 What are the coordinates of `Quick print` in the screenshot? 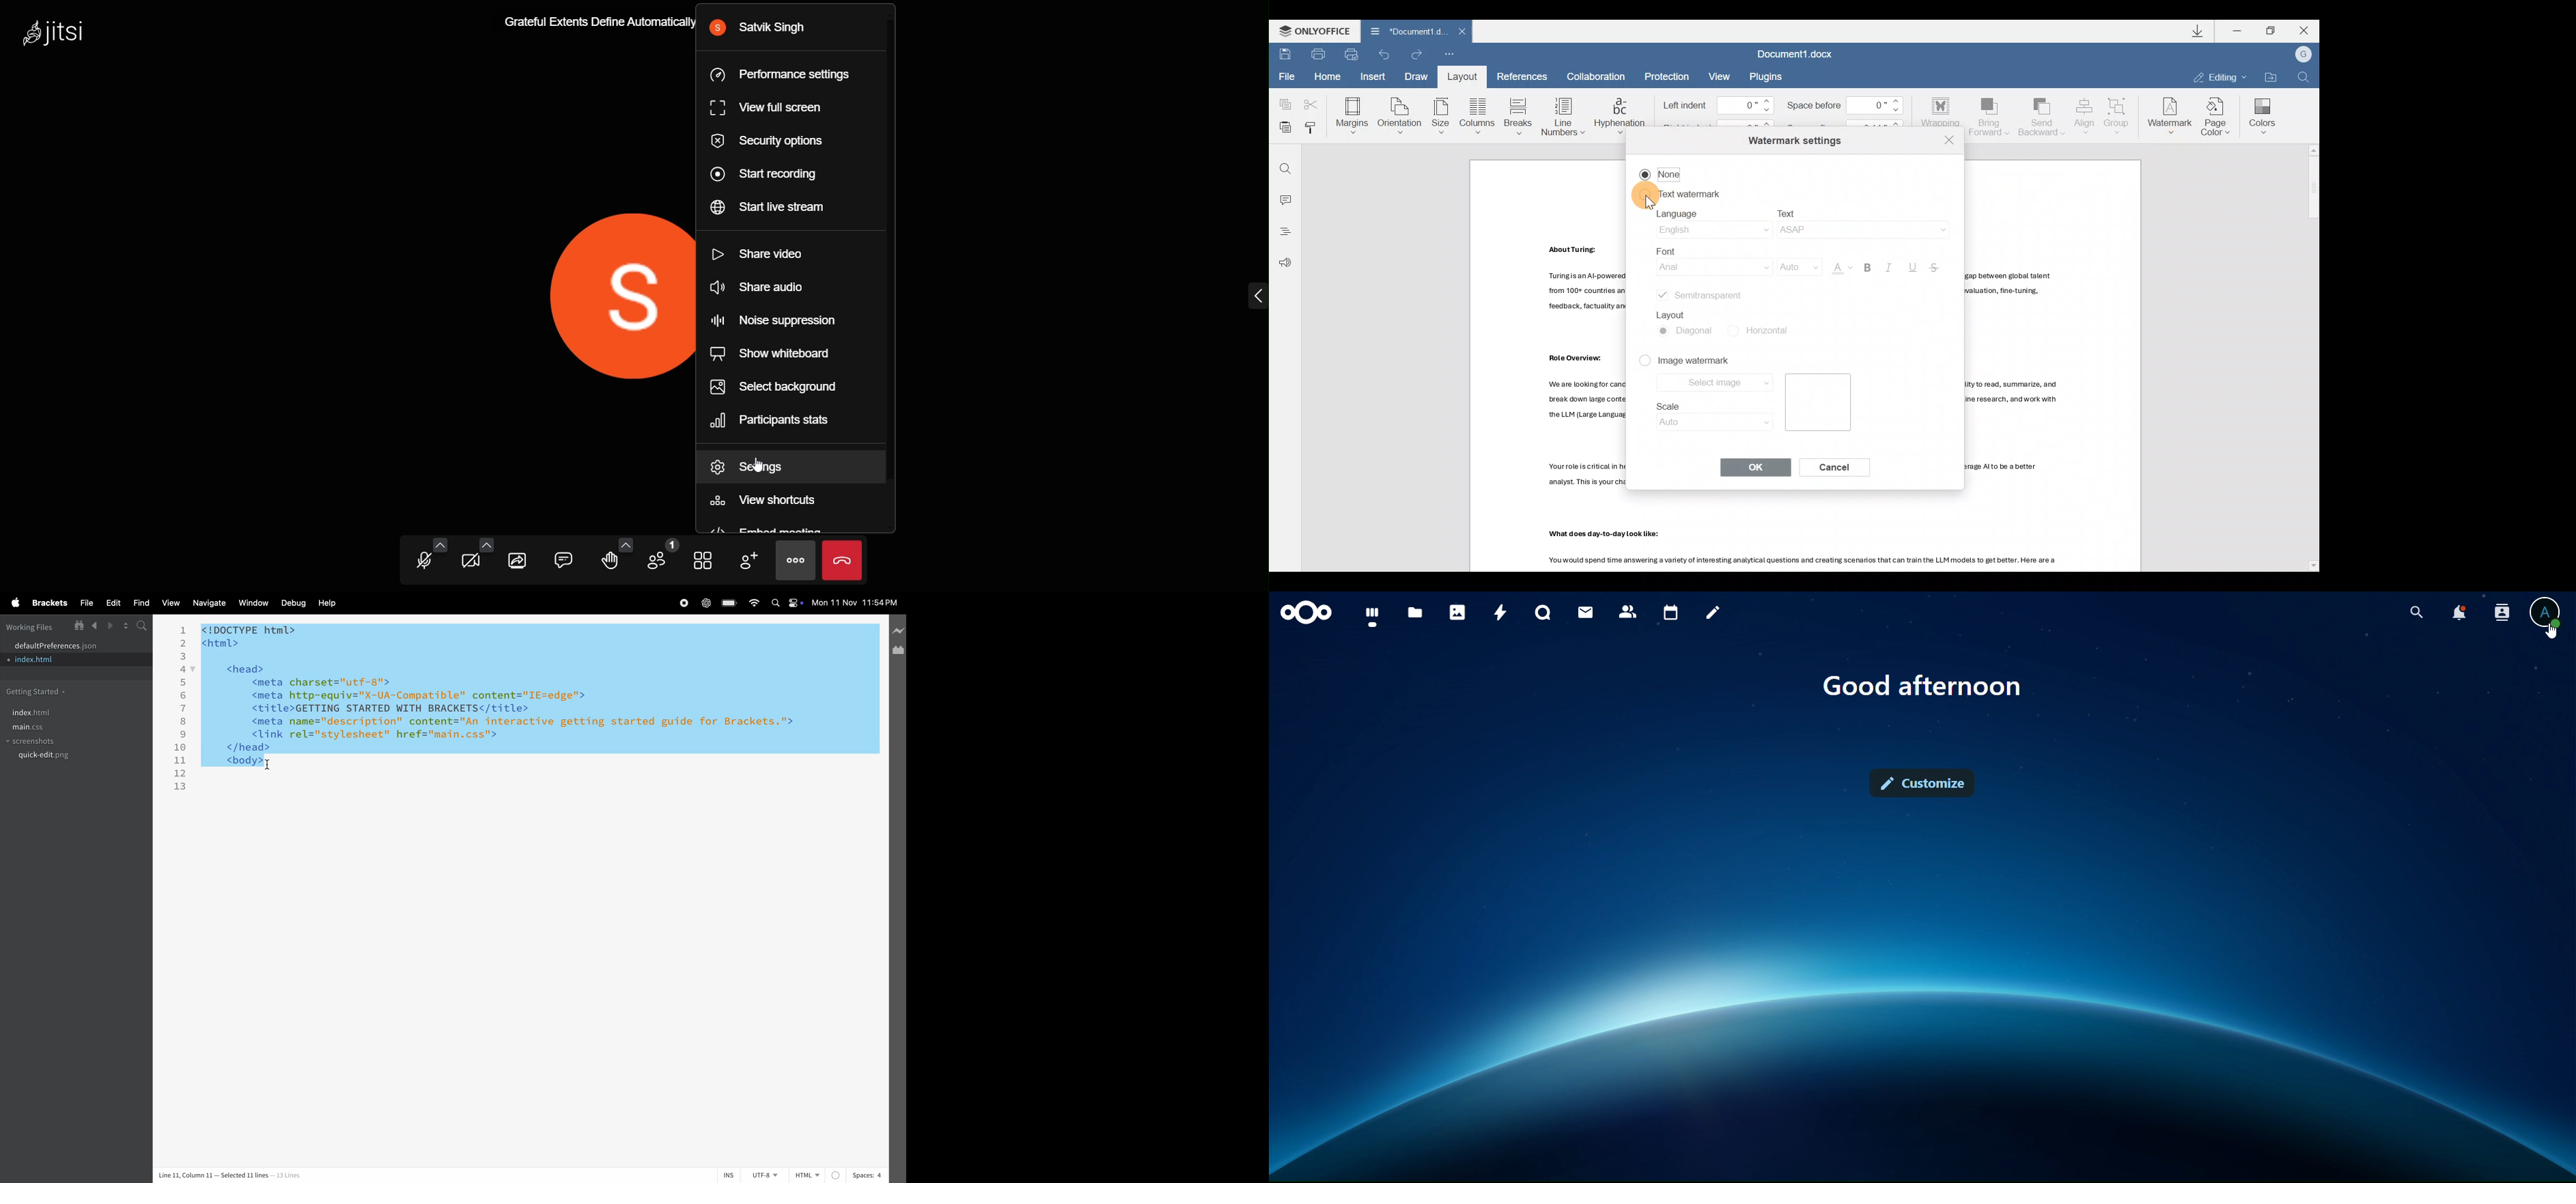 It's located at (1352, 54).